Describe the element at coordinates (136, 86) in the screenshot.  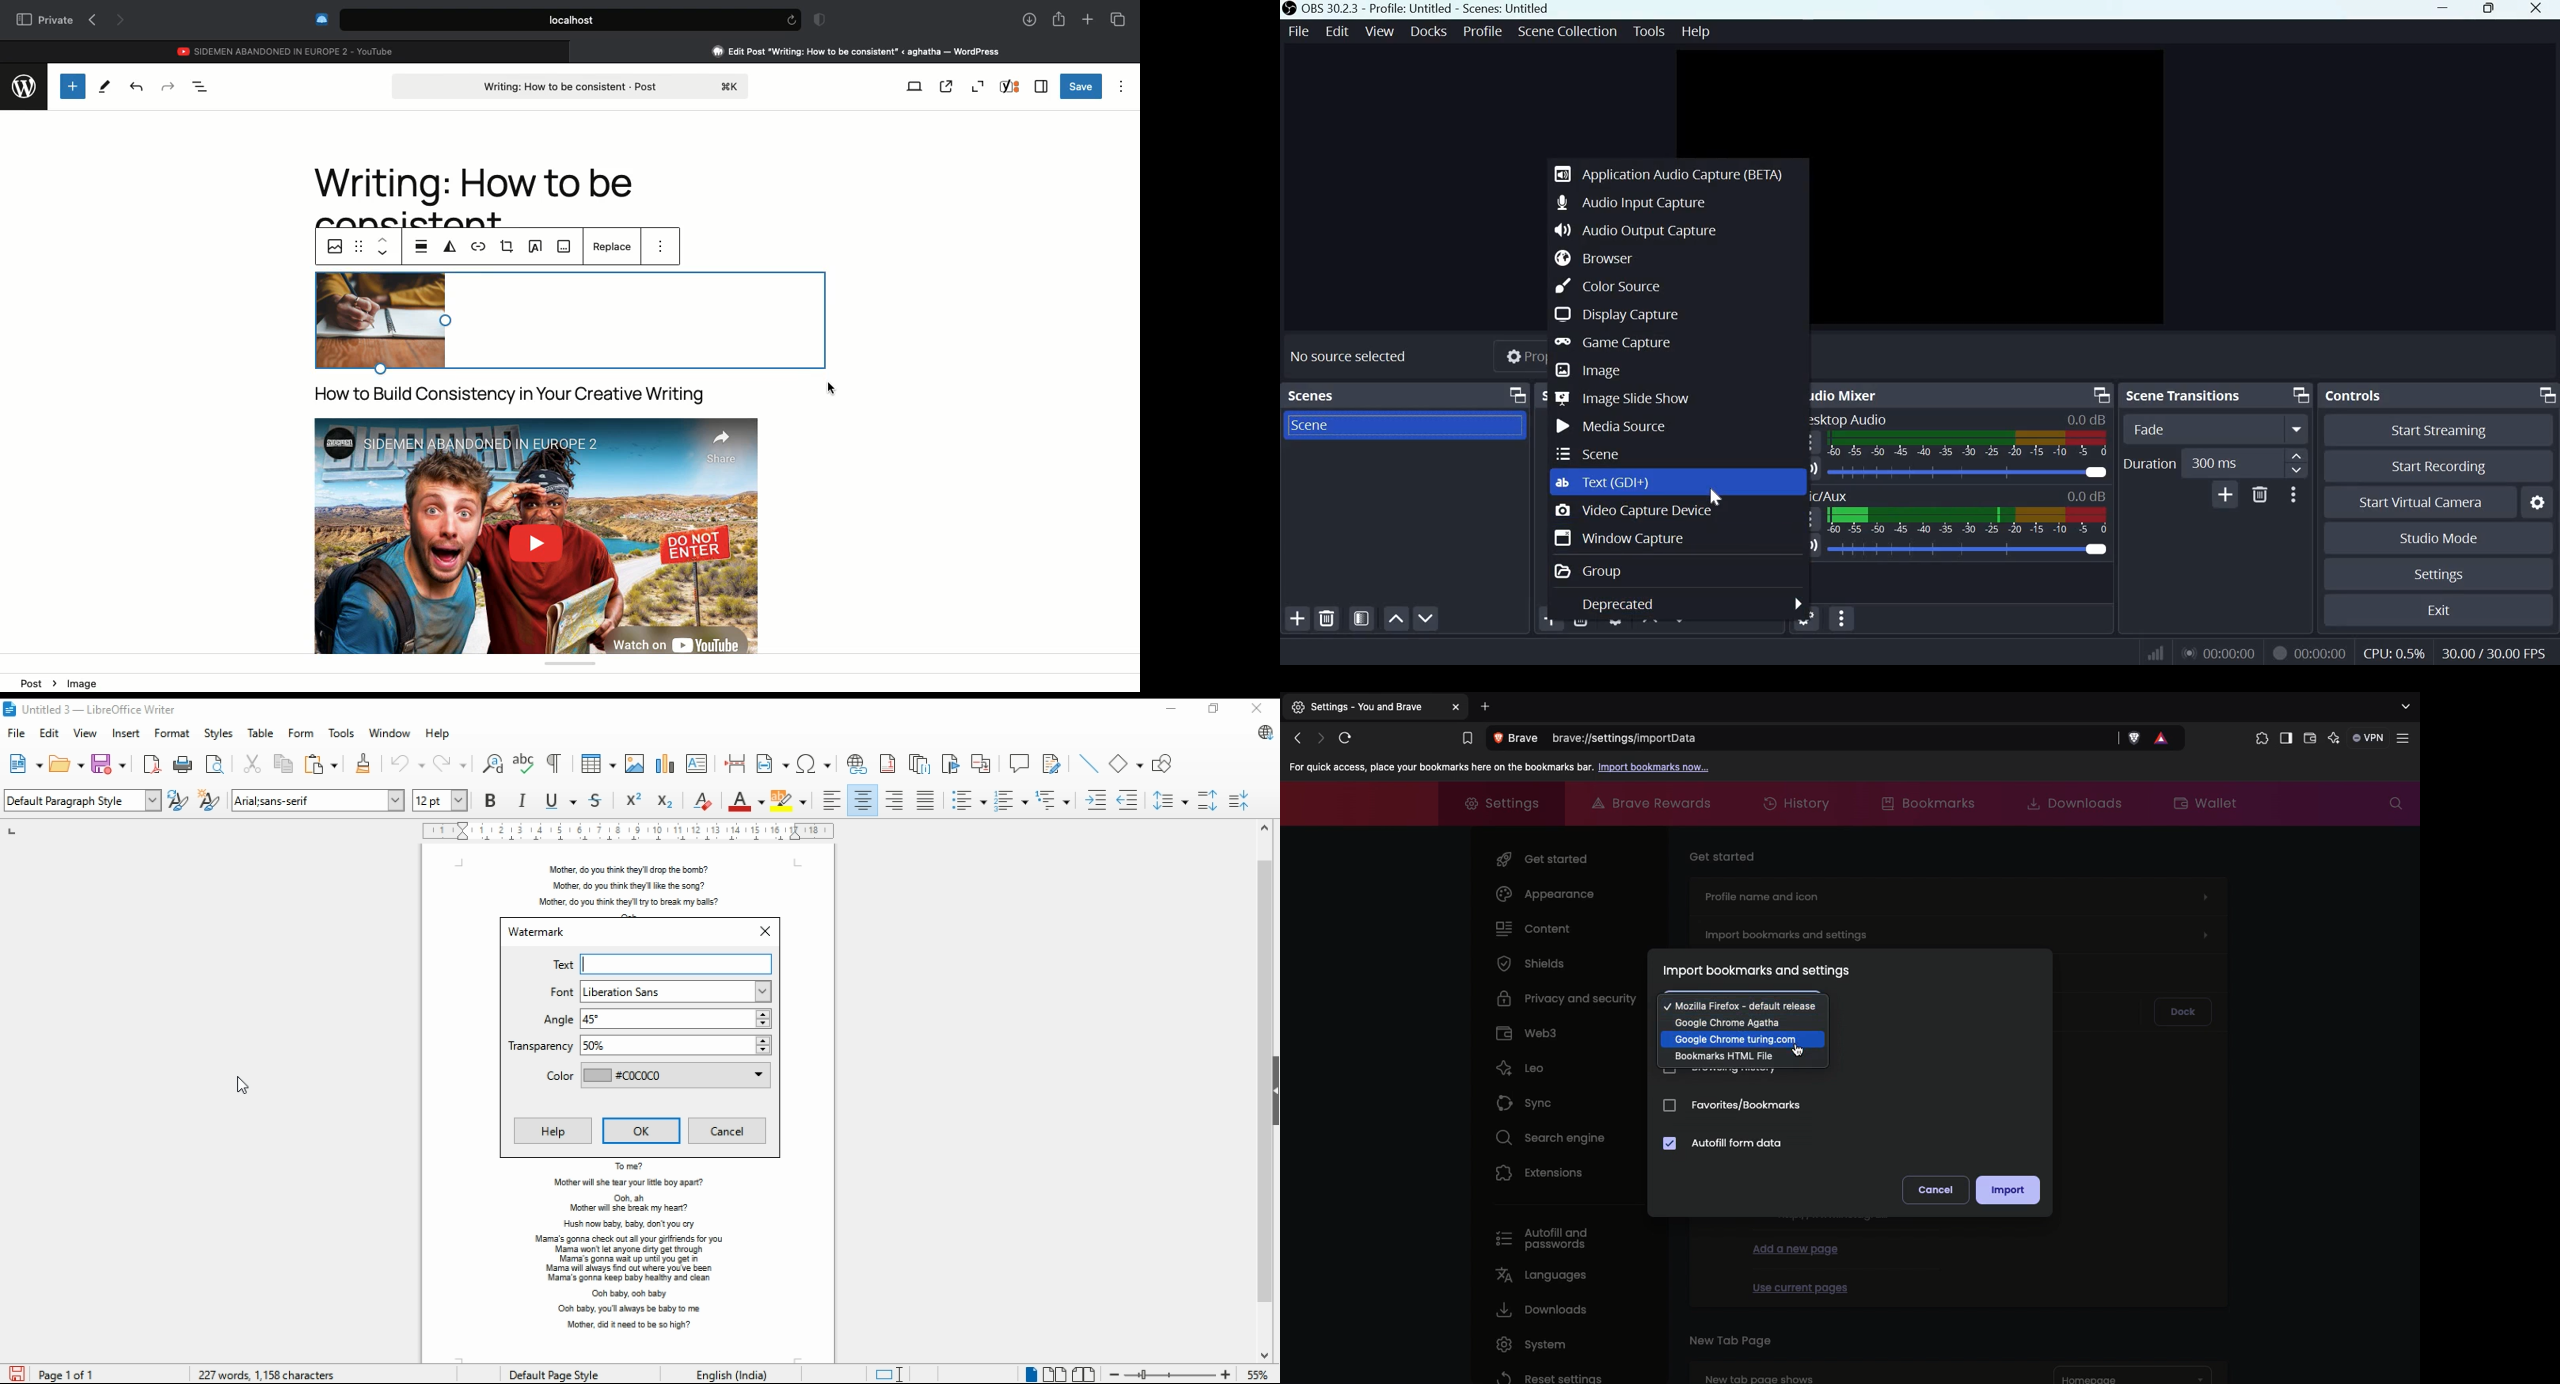
I see `Undo` at that location.